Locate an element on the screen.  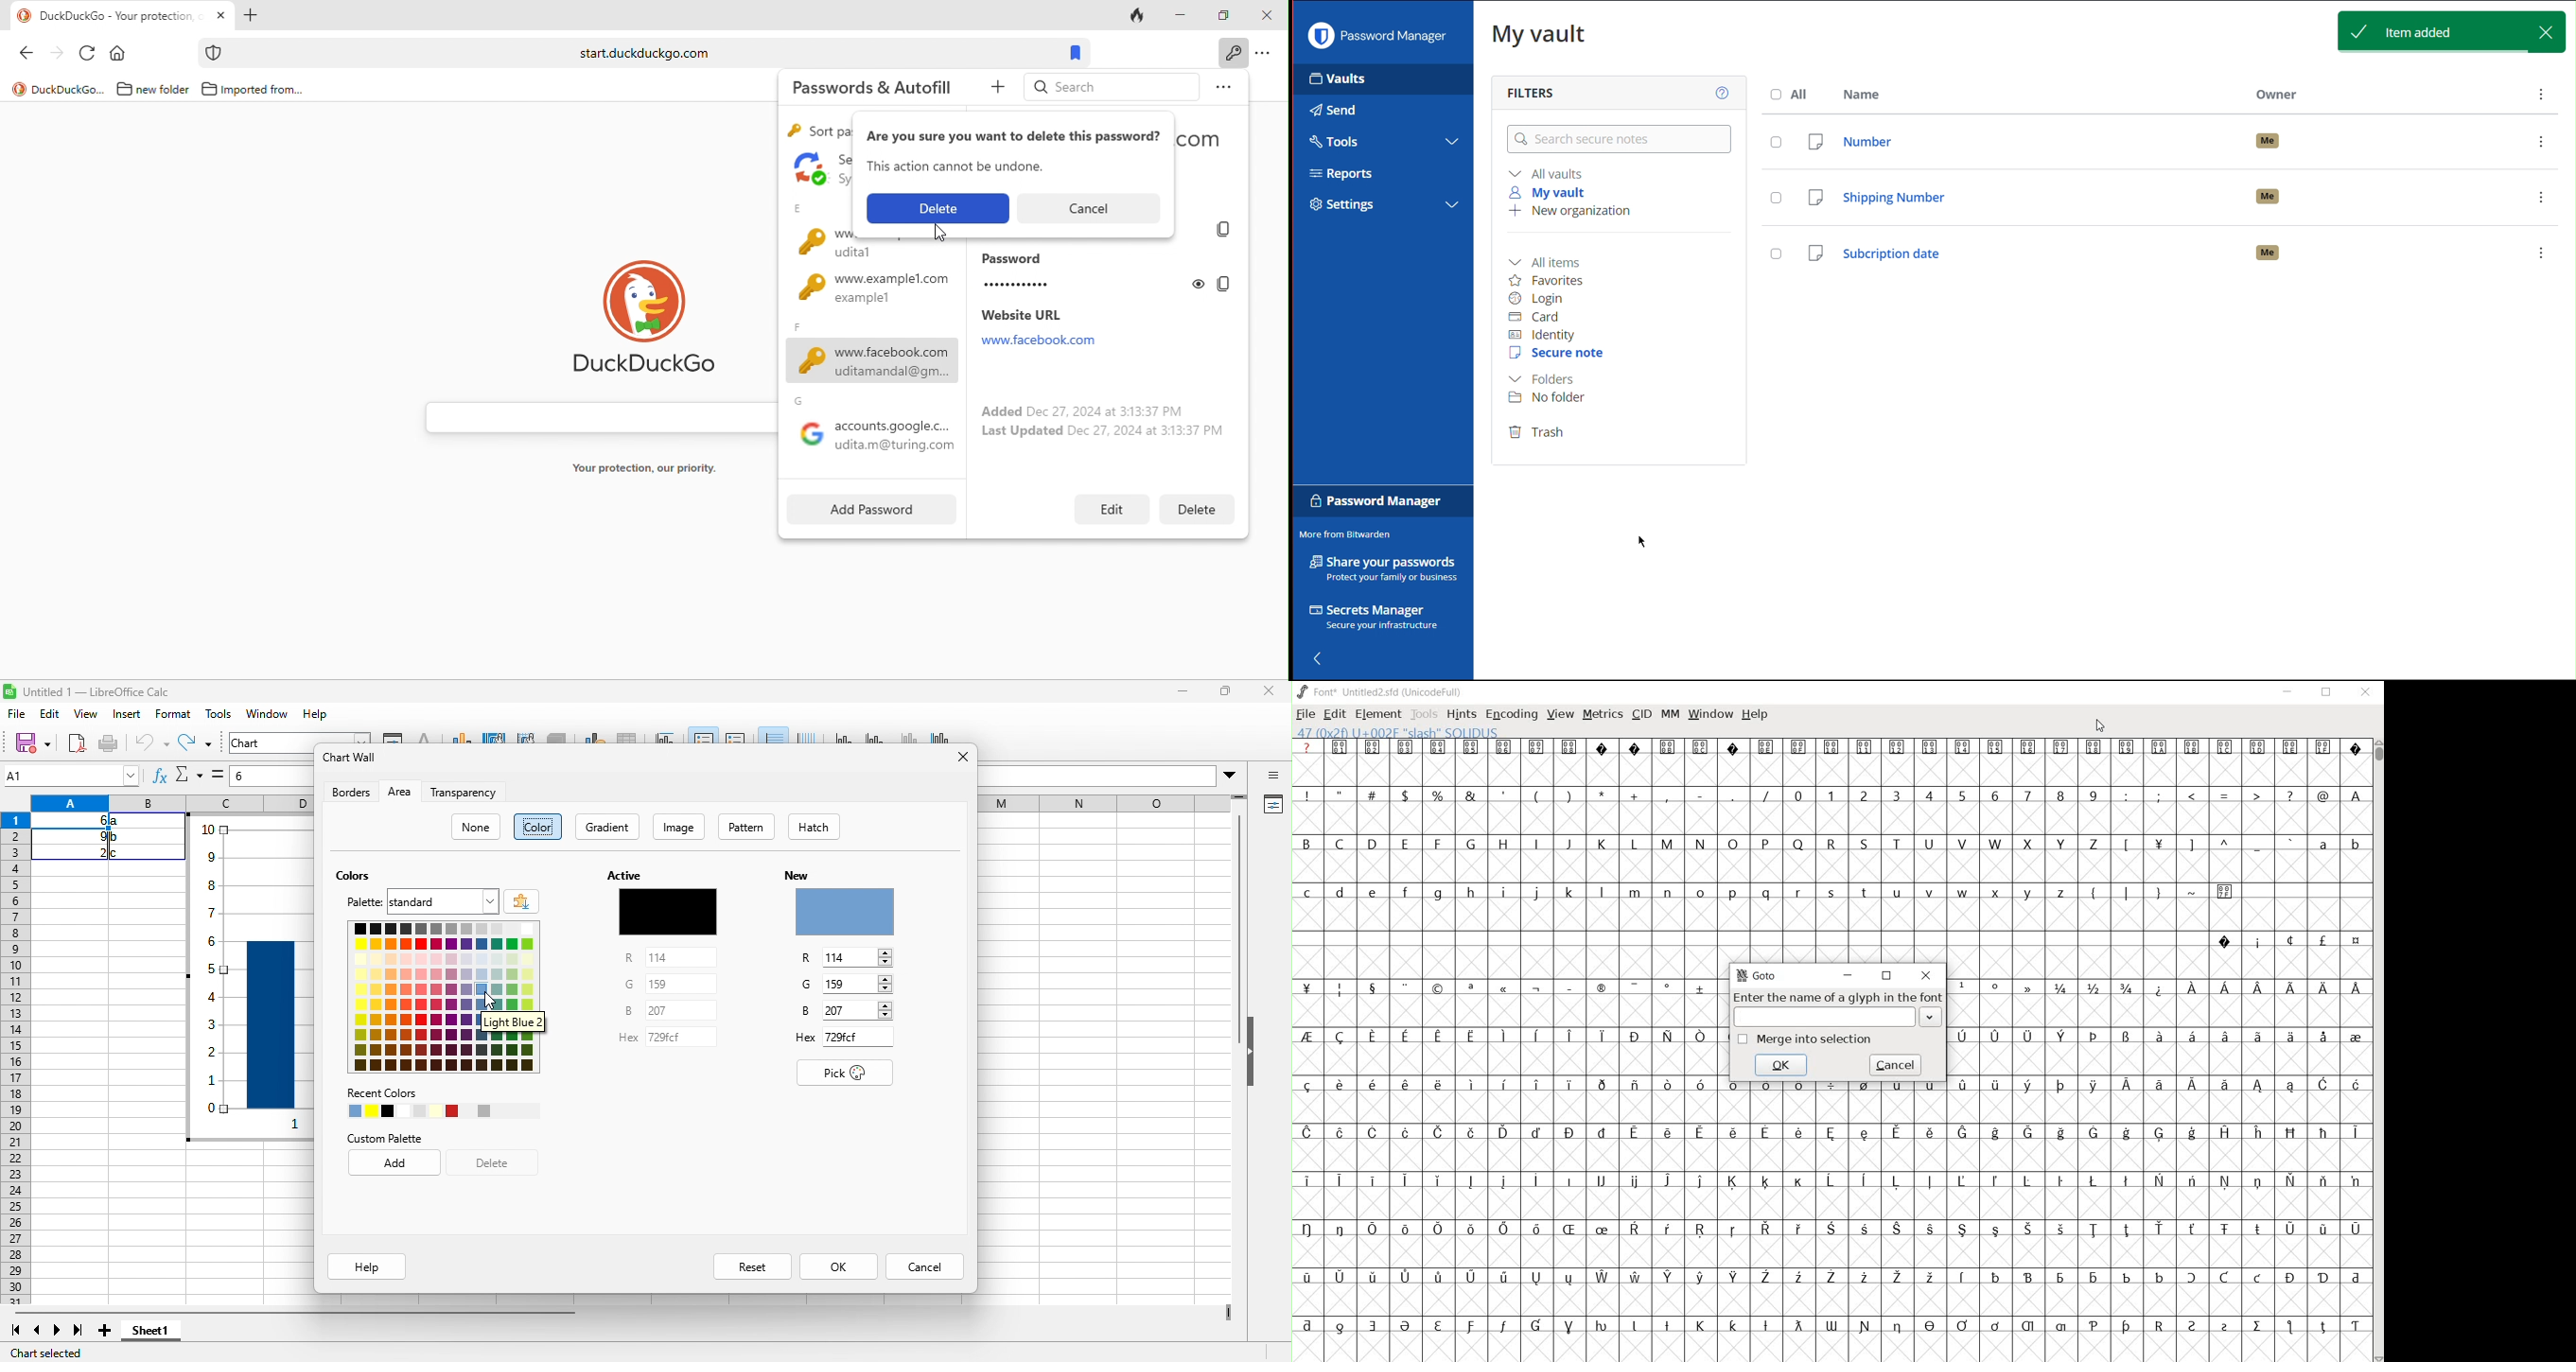
CURSOR is located at coordinates (2100, 726).